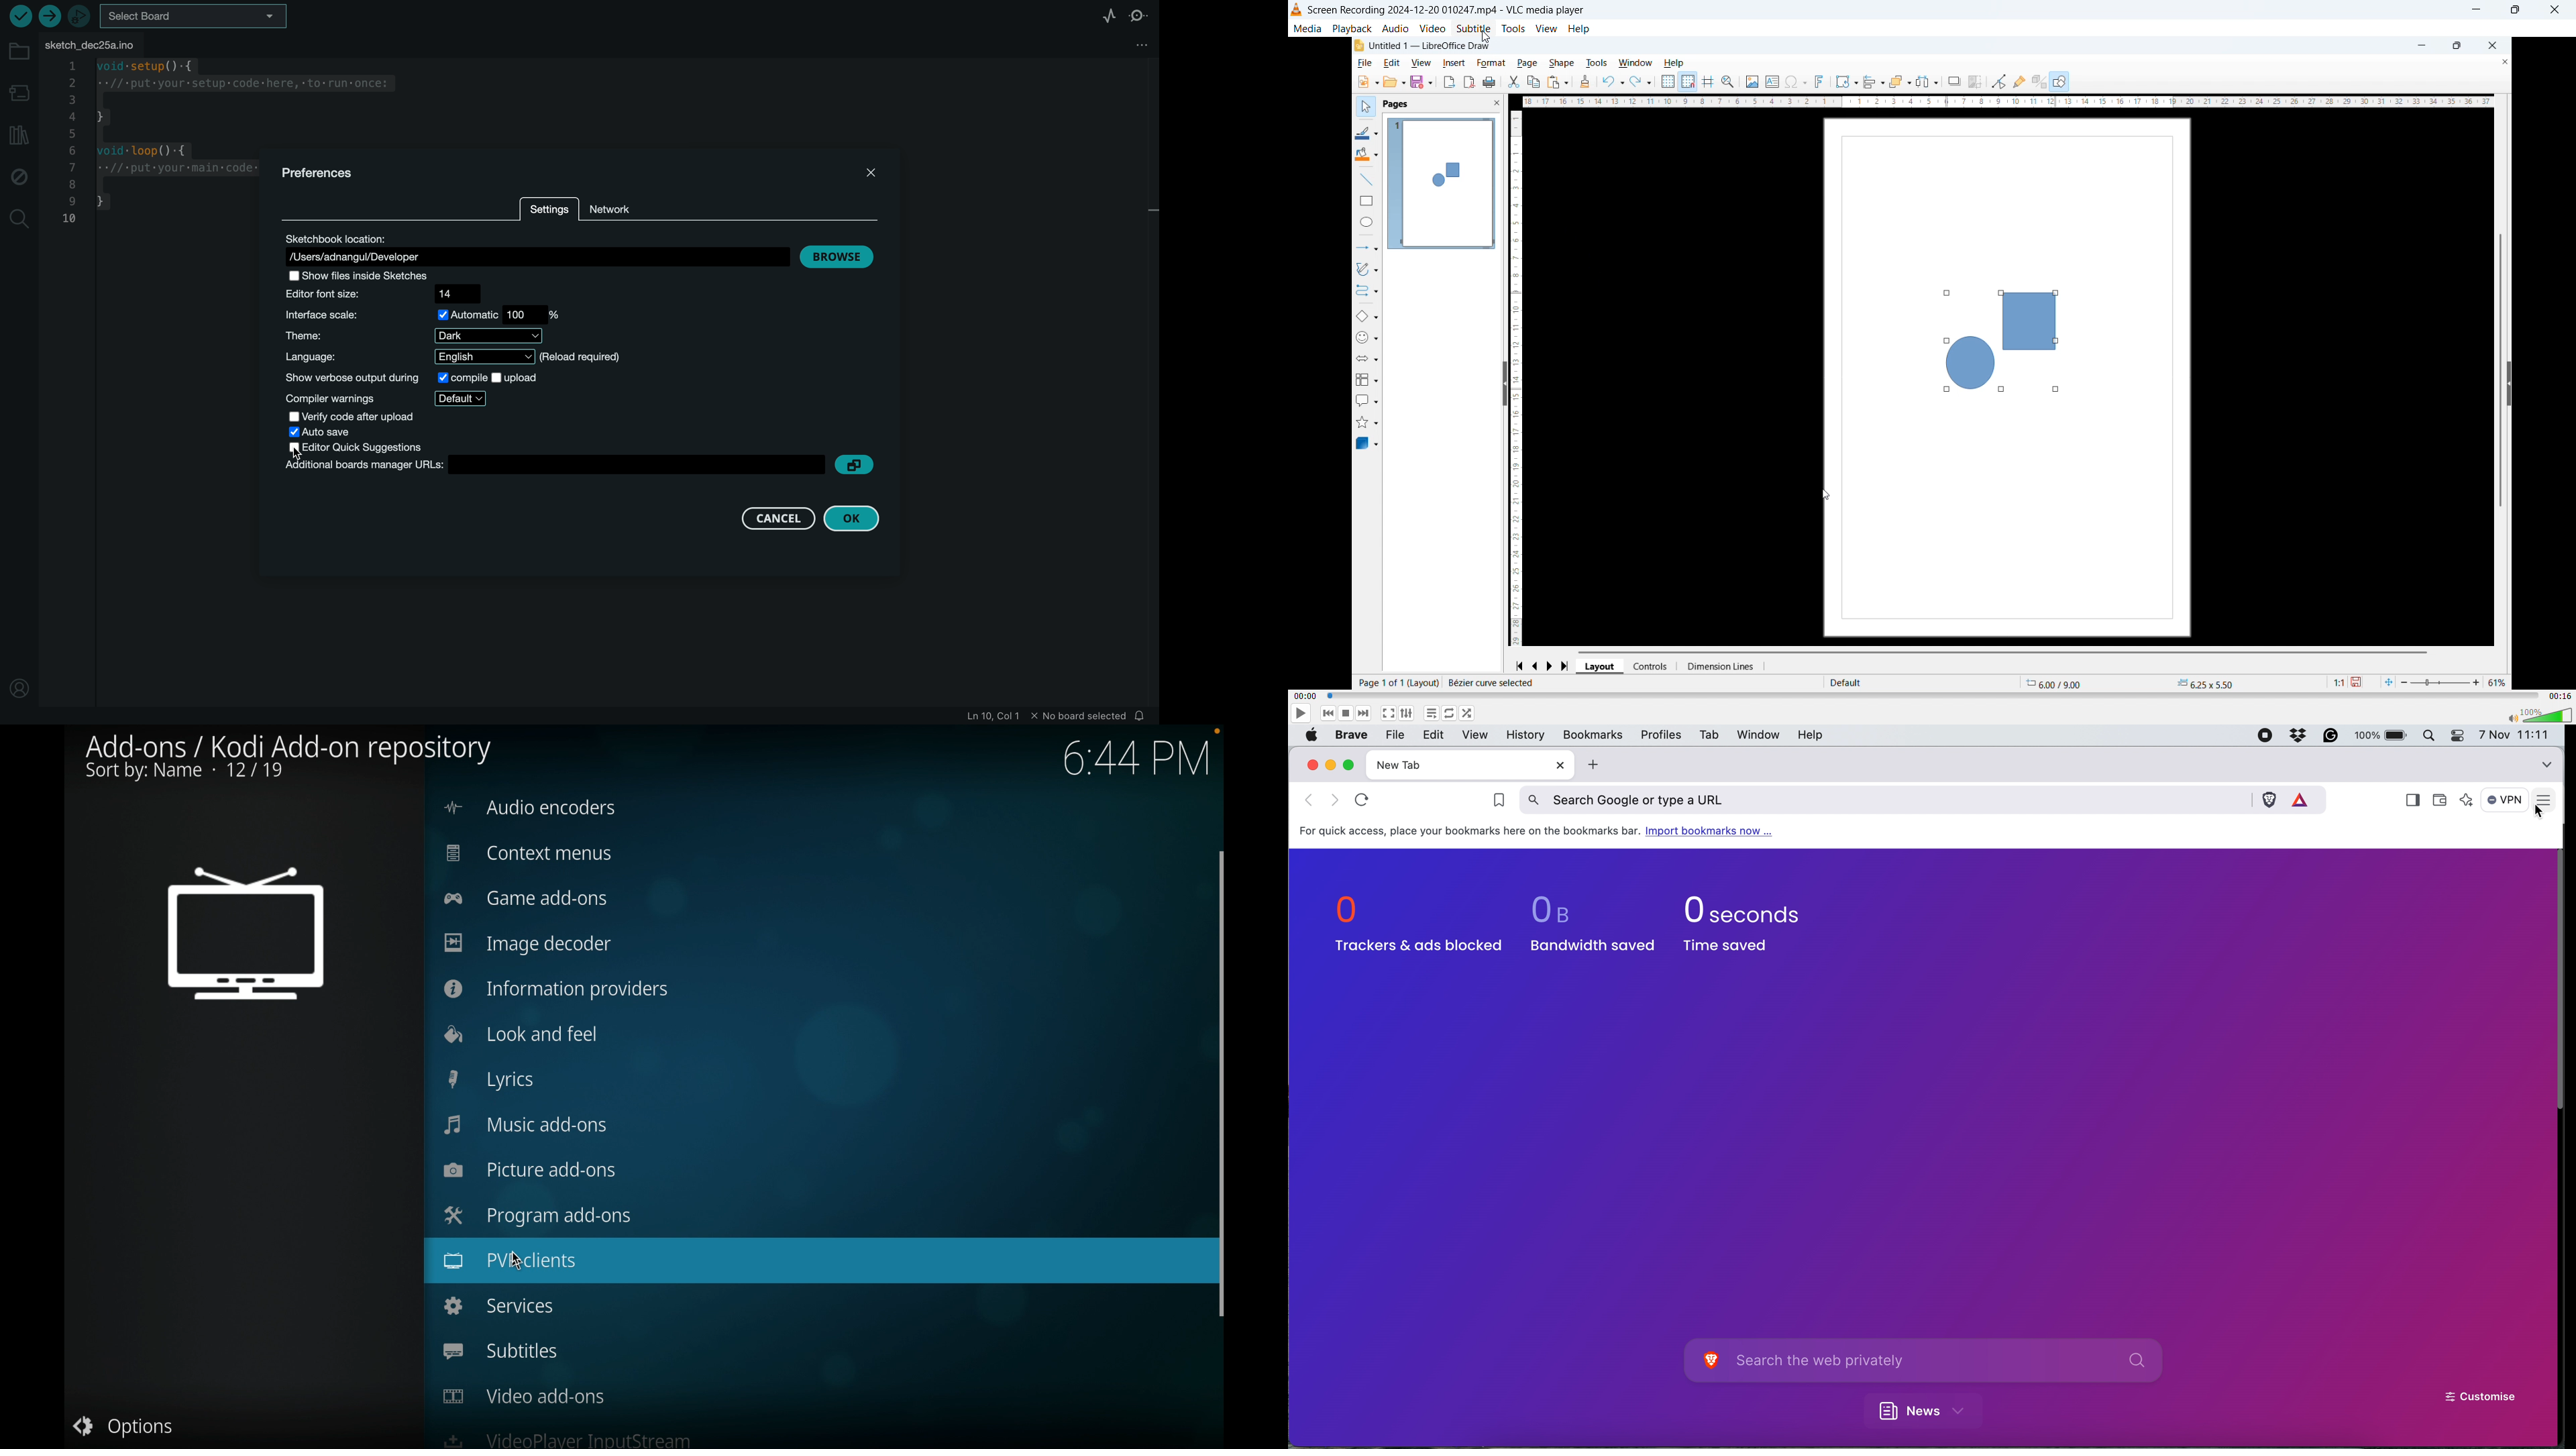 Image resolution: width=2576 pixels, height=1456 pixels. What do you see at coordinates (1601, 666) in the screenshot?
I see `Layout` at bounding box center [1601, 666].